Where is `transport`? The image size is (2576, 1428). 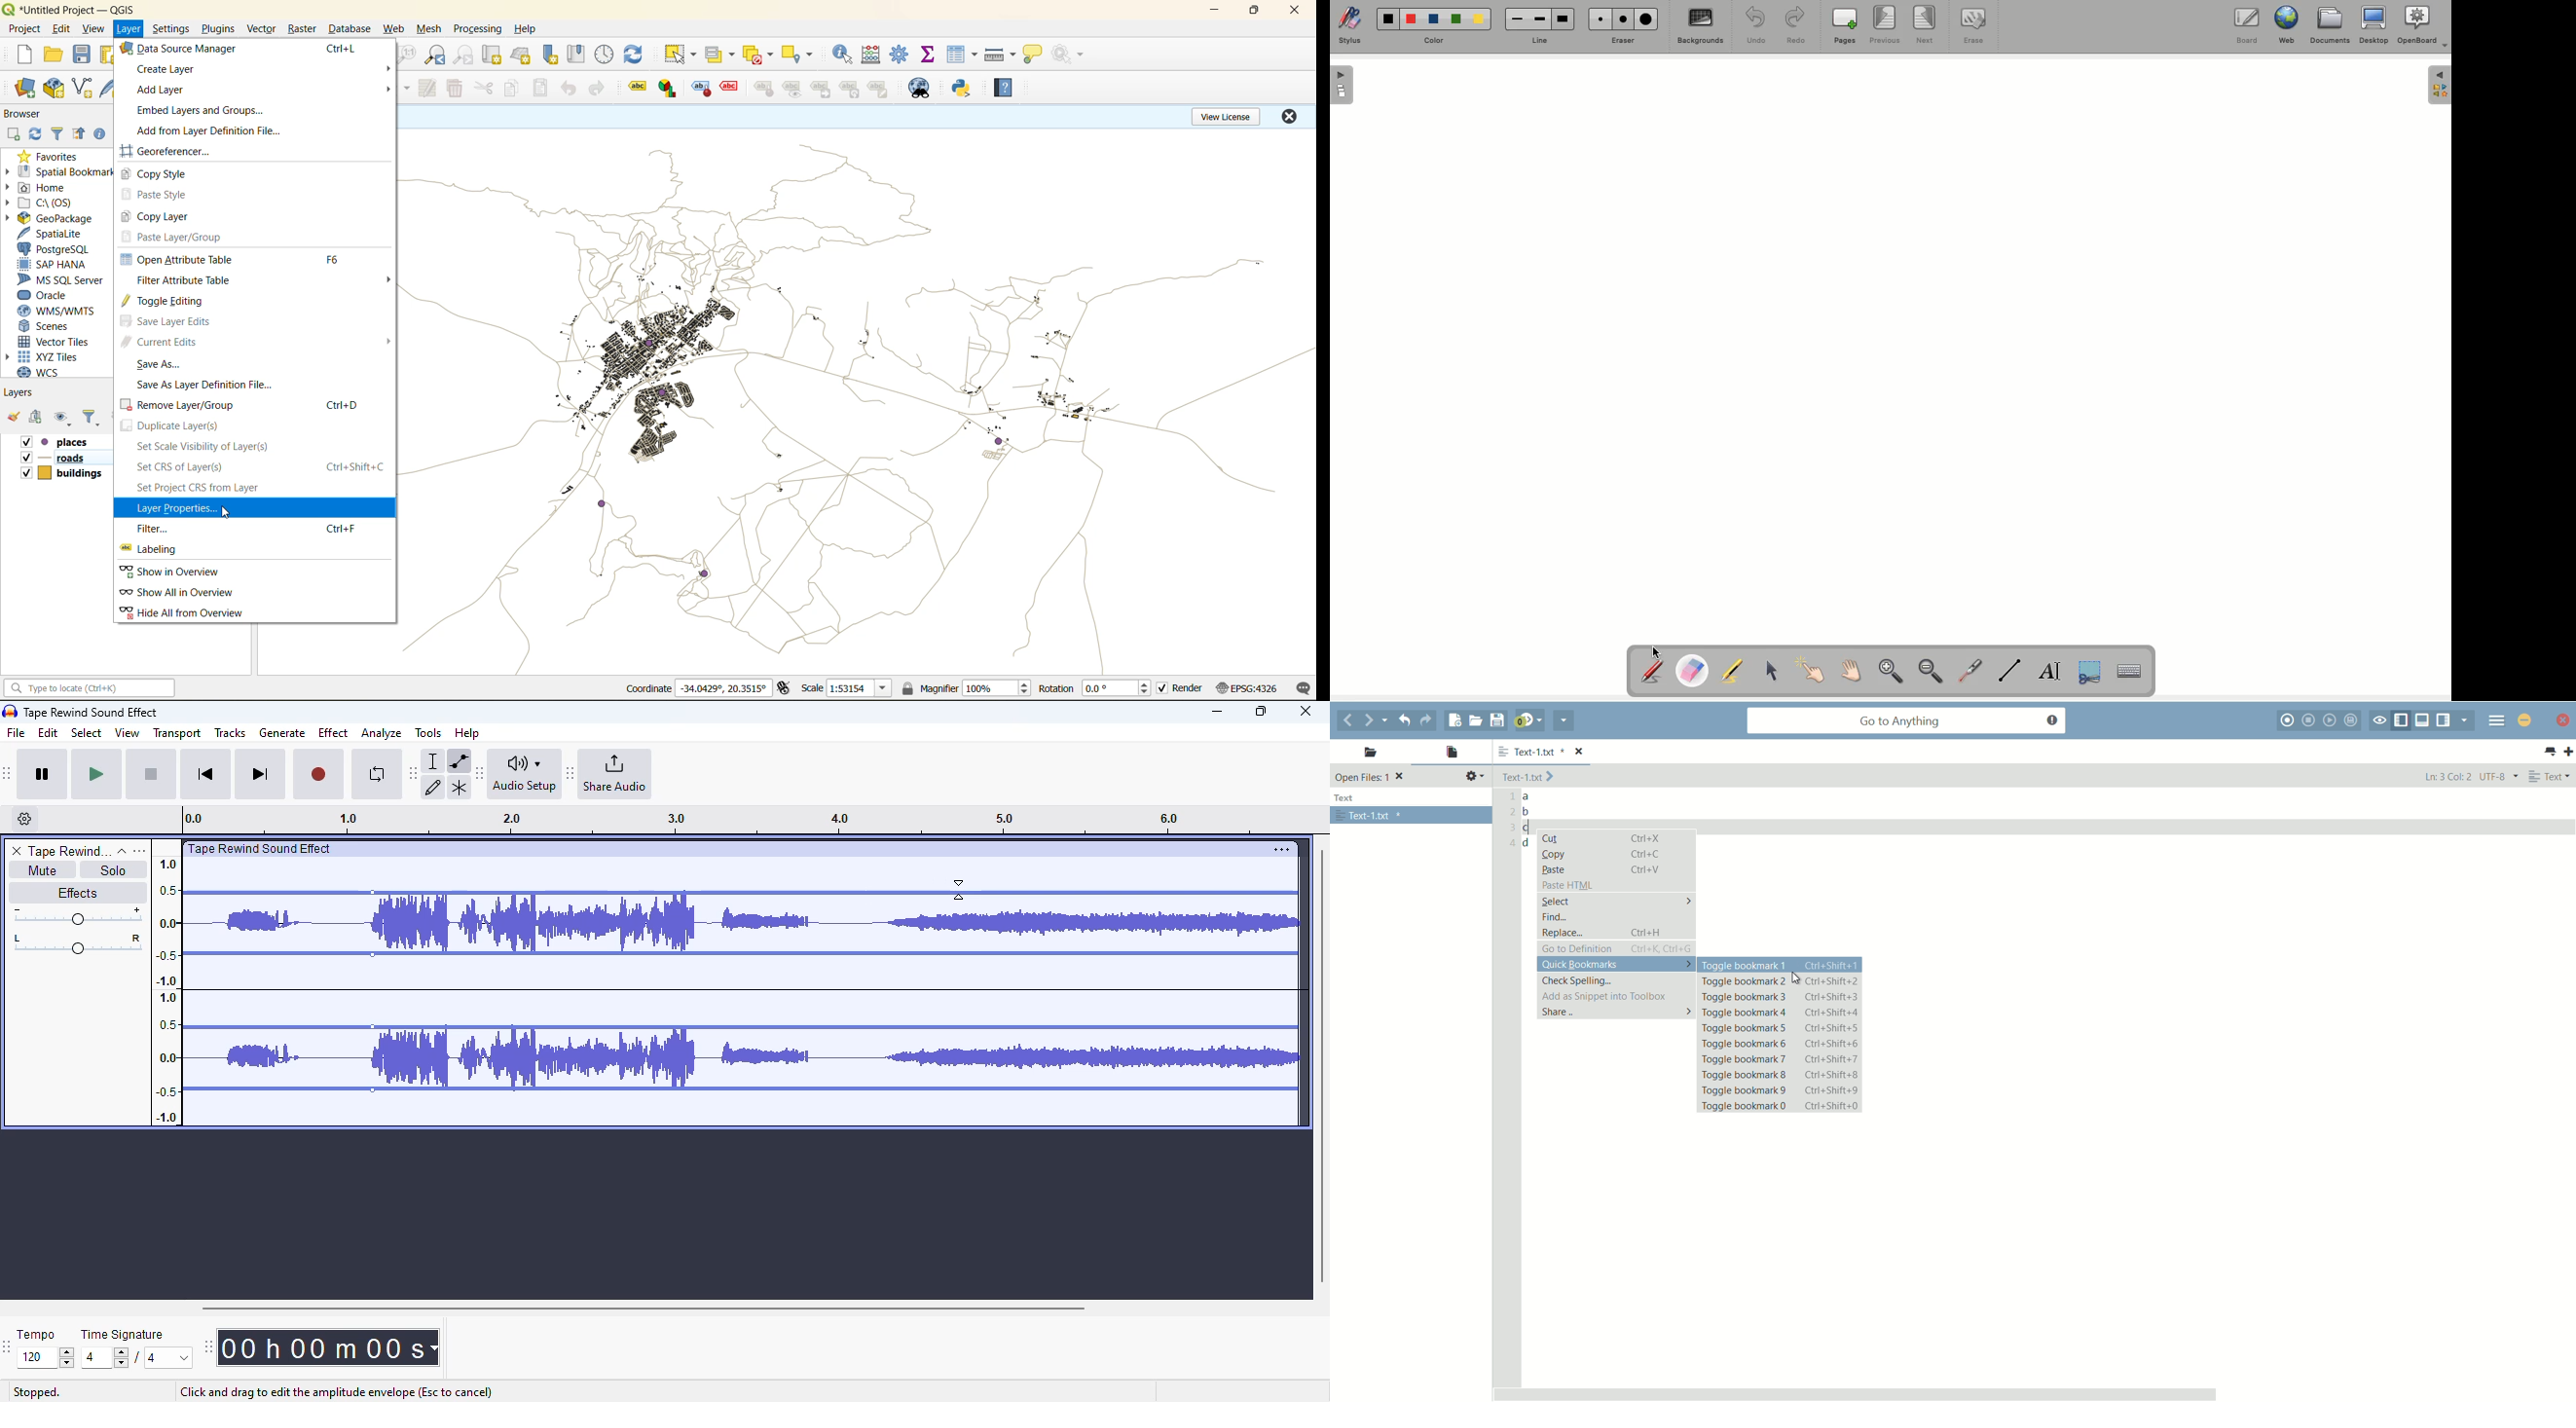
transport is located at coordinates (178, 733).